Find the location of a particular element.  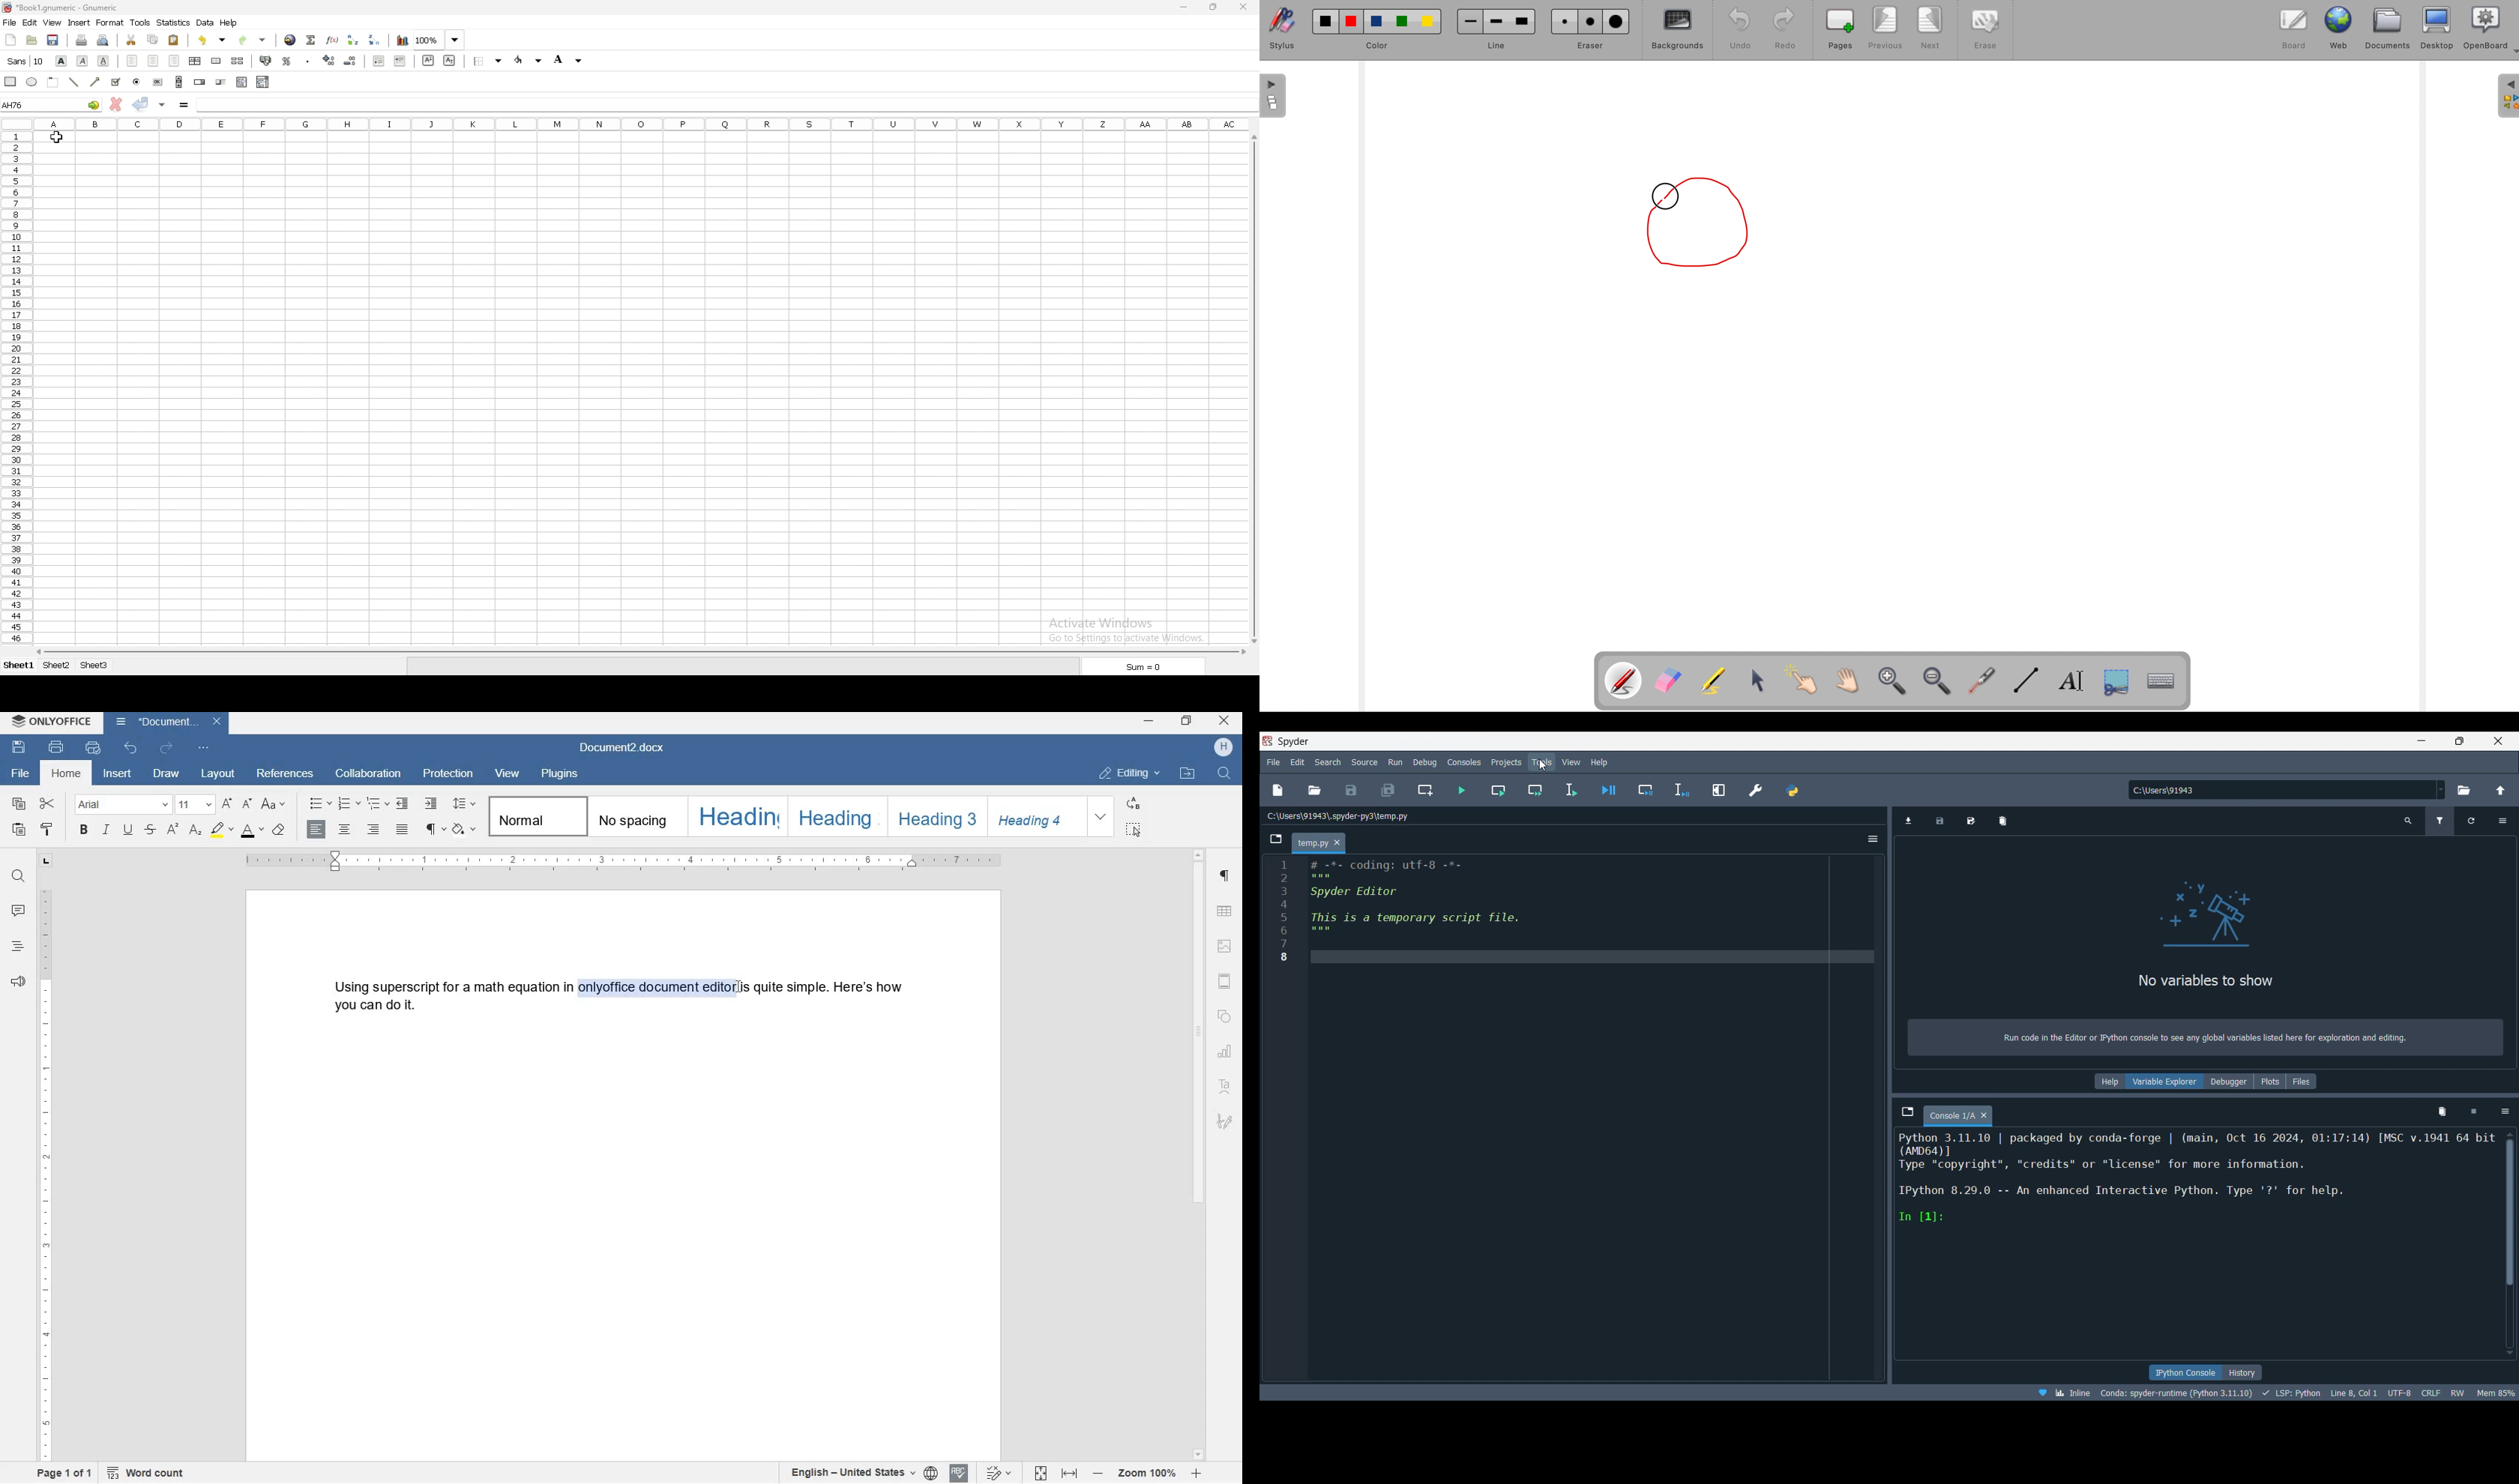

mem 84% is located at coordinates (2497, 1393).